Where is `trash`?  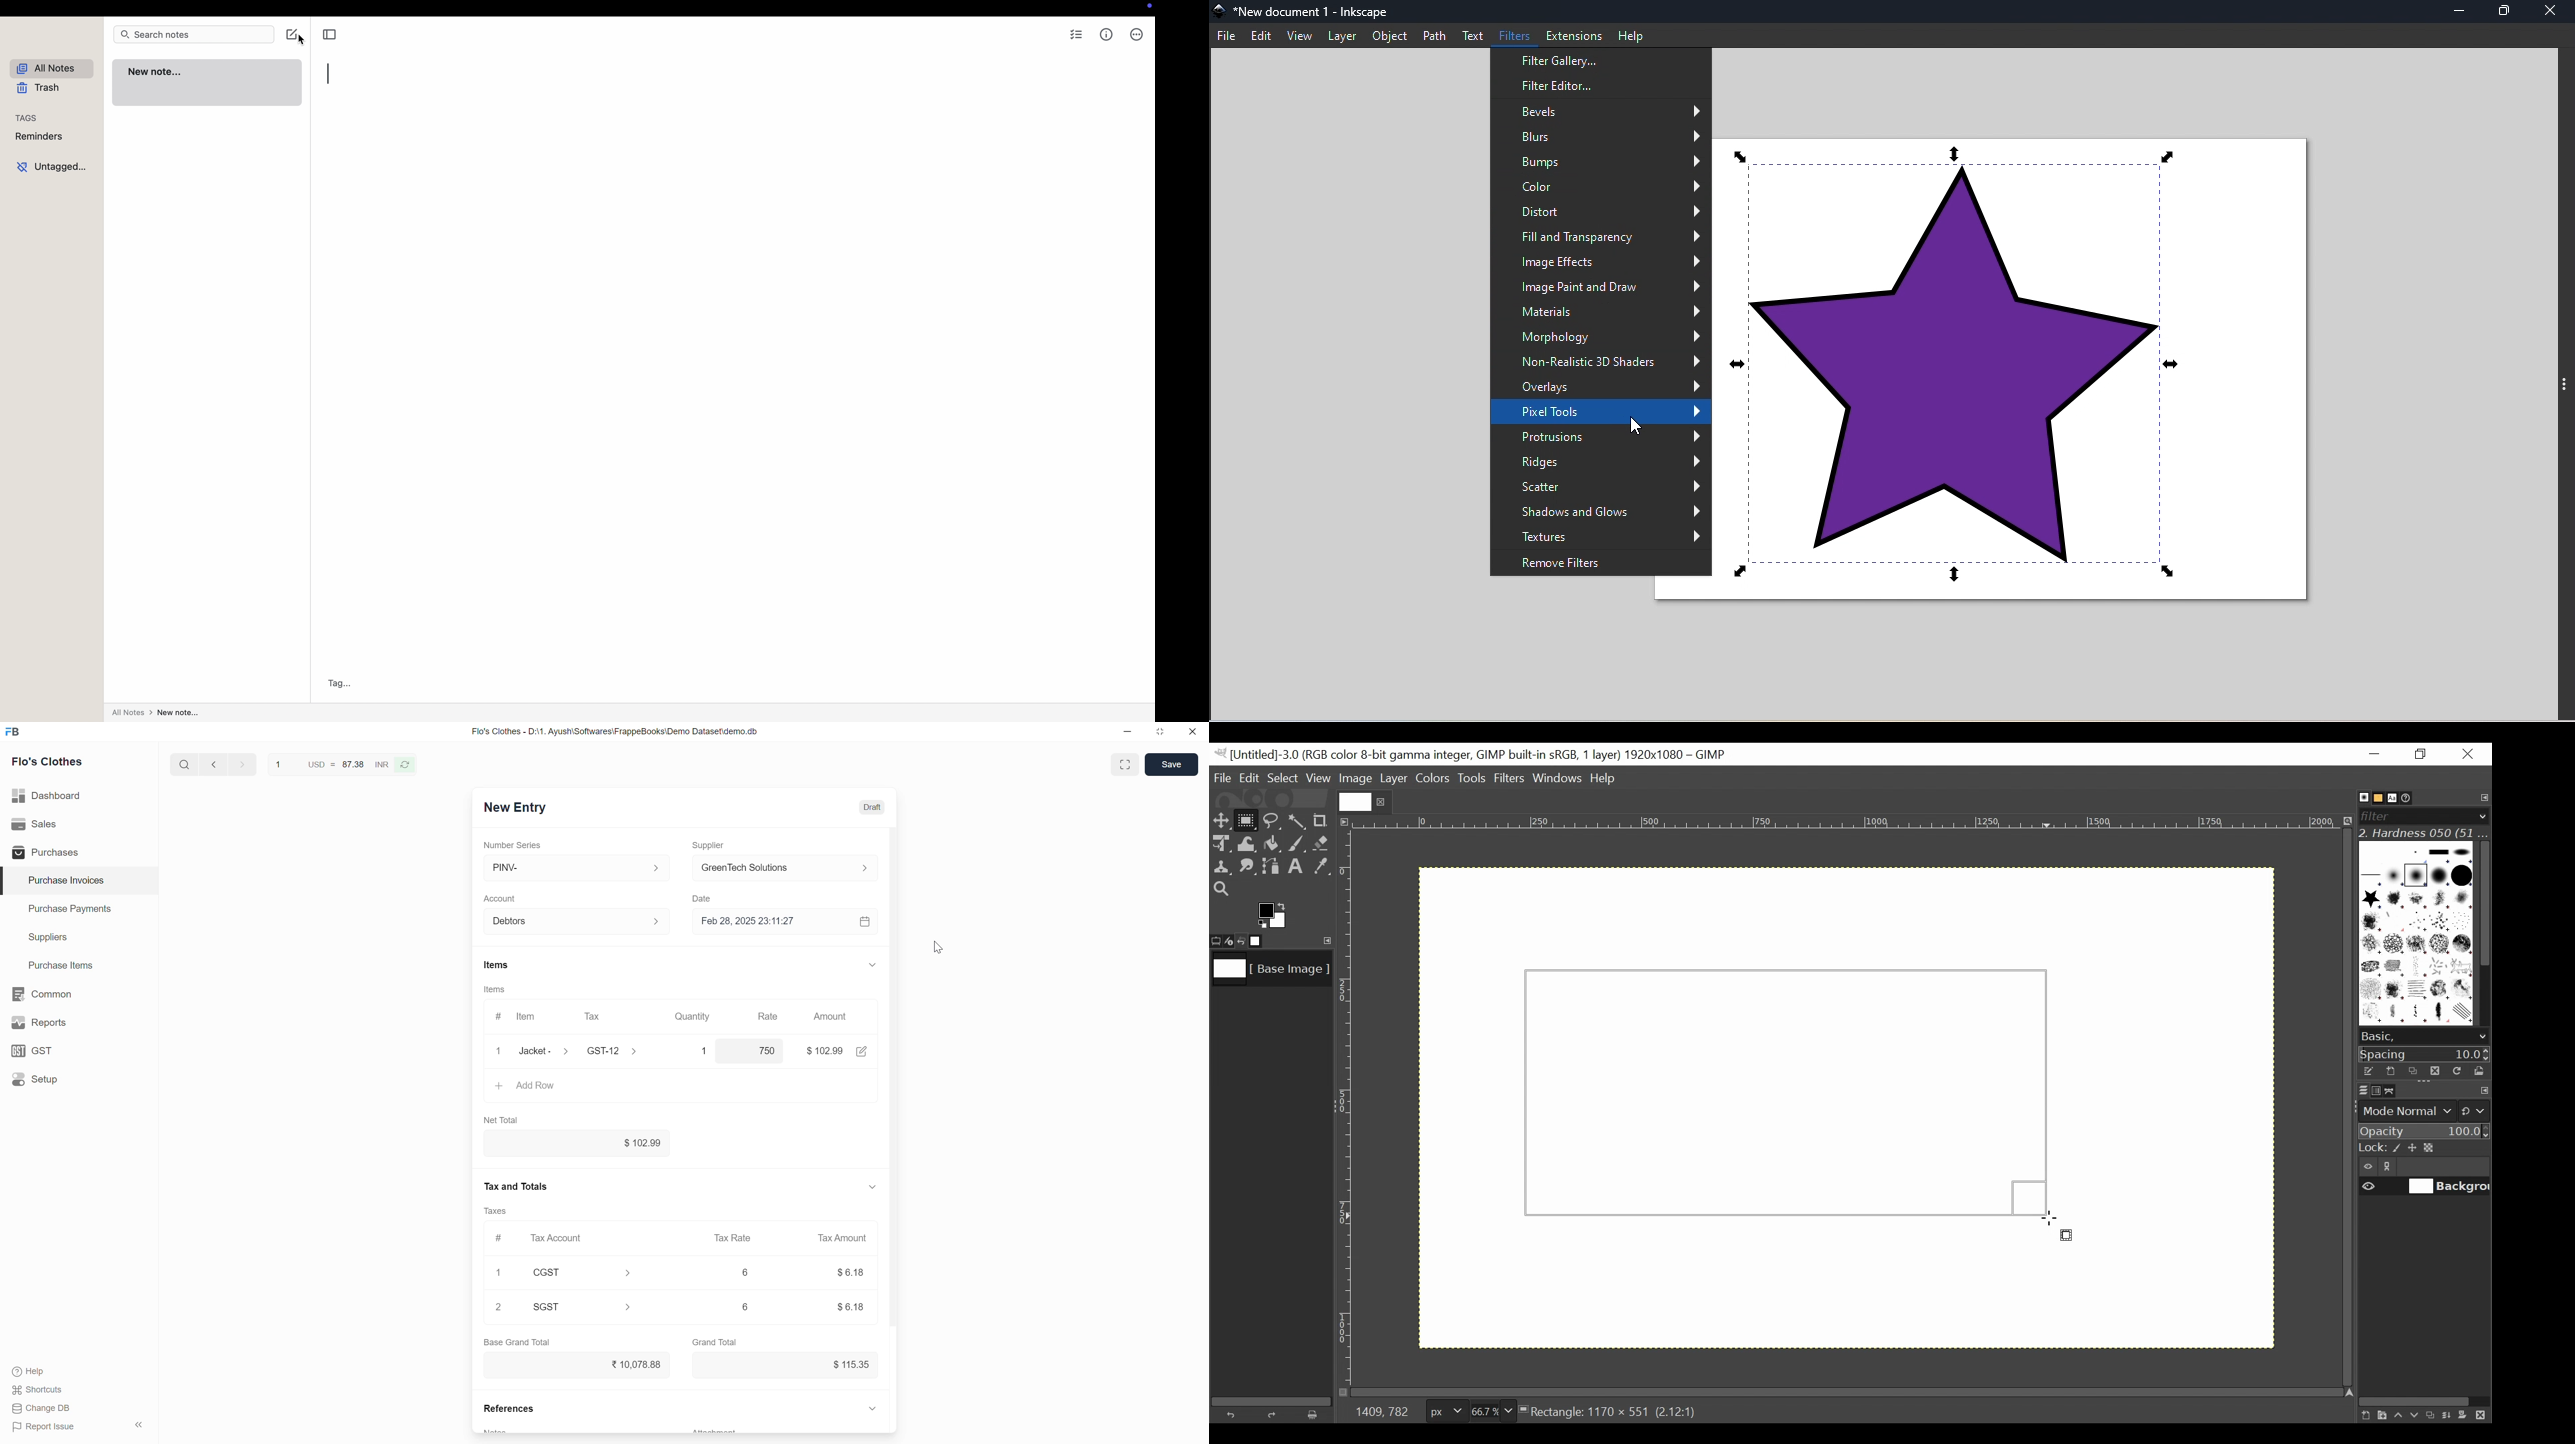
trash is located at coordinates (38, 88).